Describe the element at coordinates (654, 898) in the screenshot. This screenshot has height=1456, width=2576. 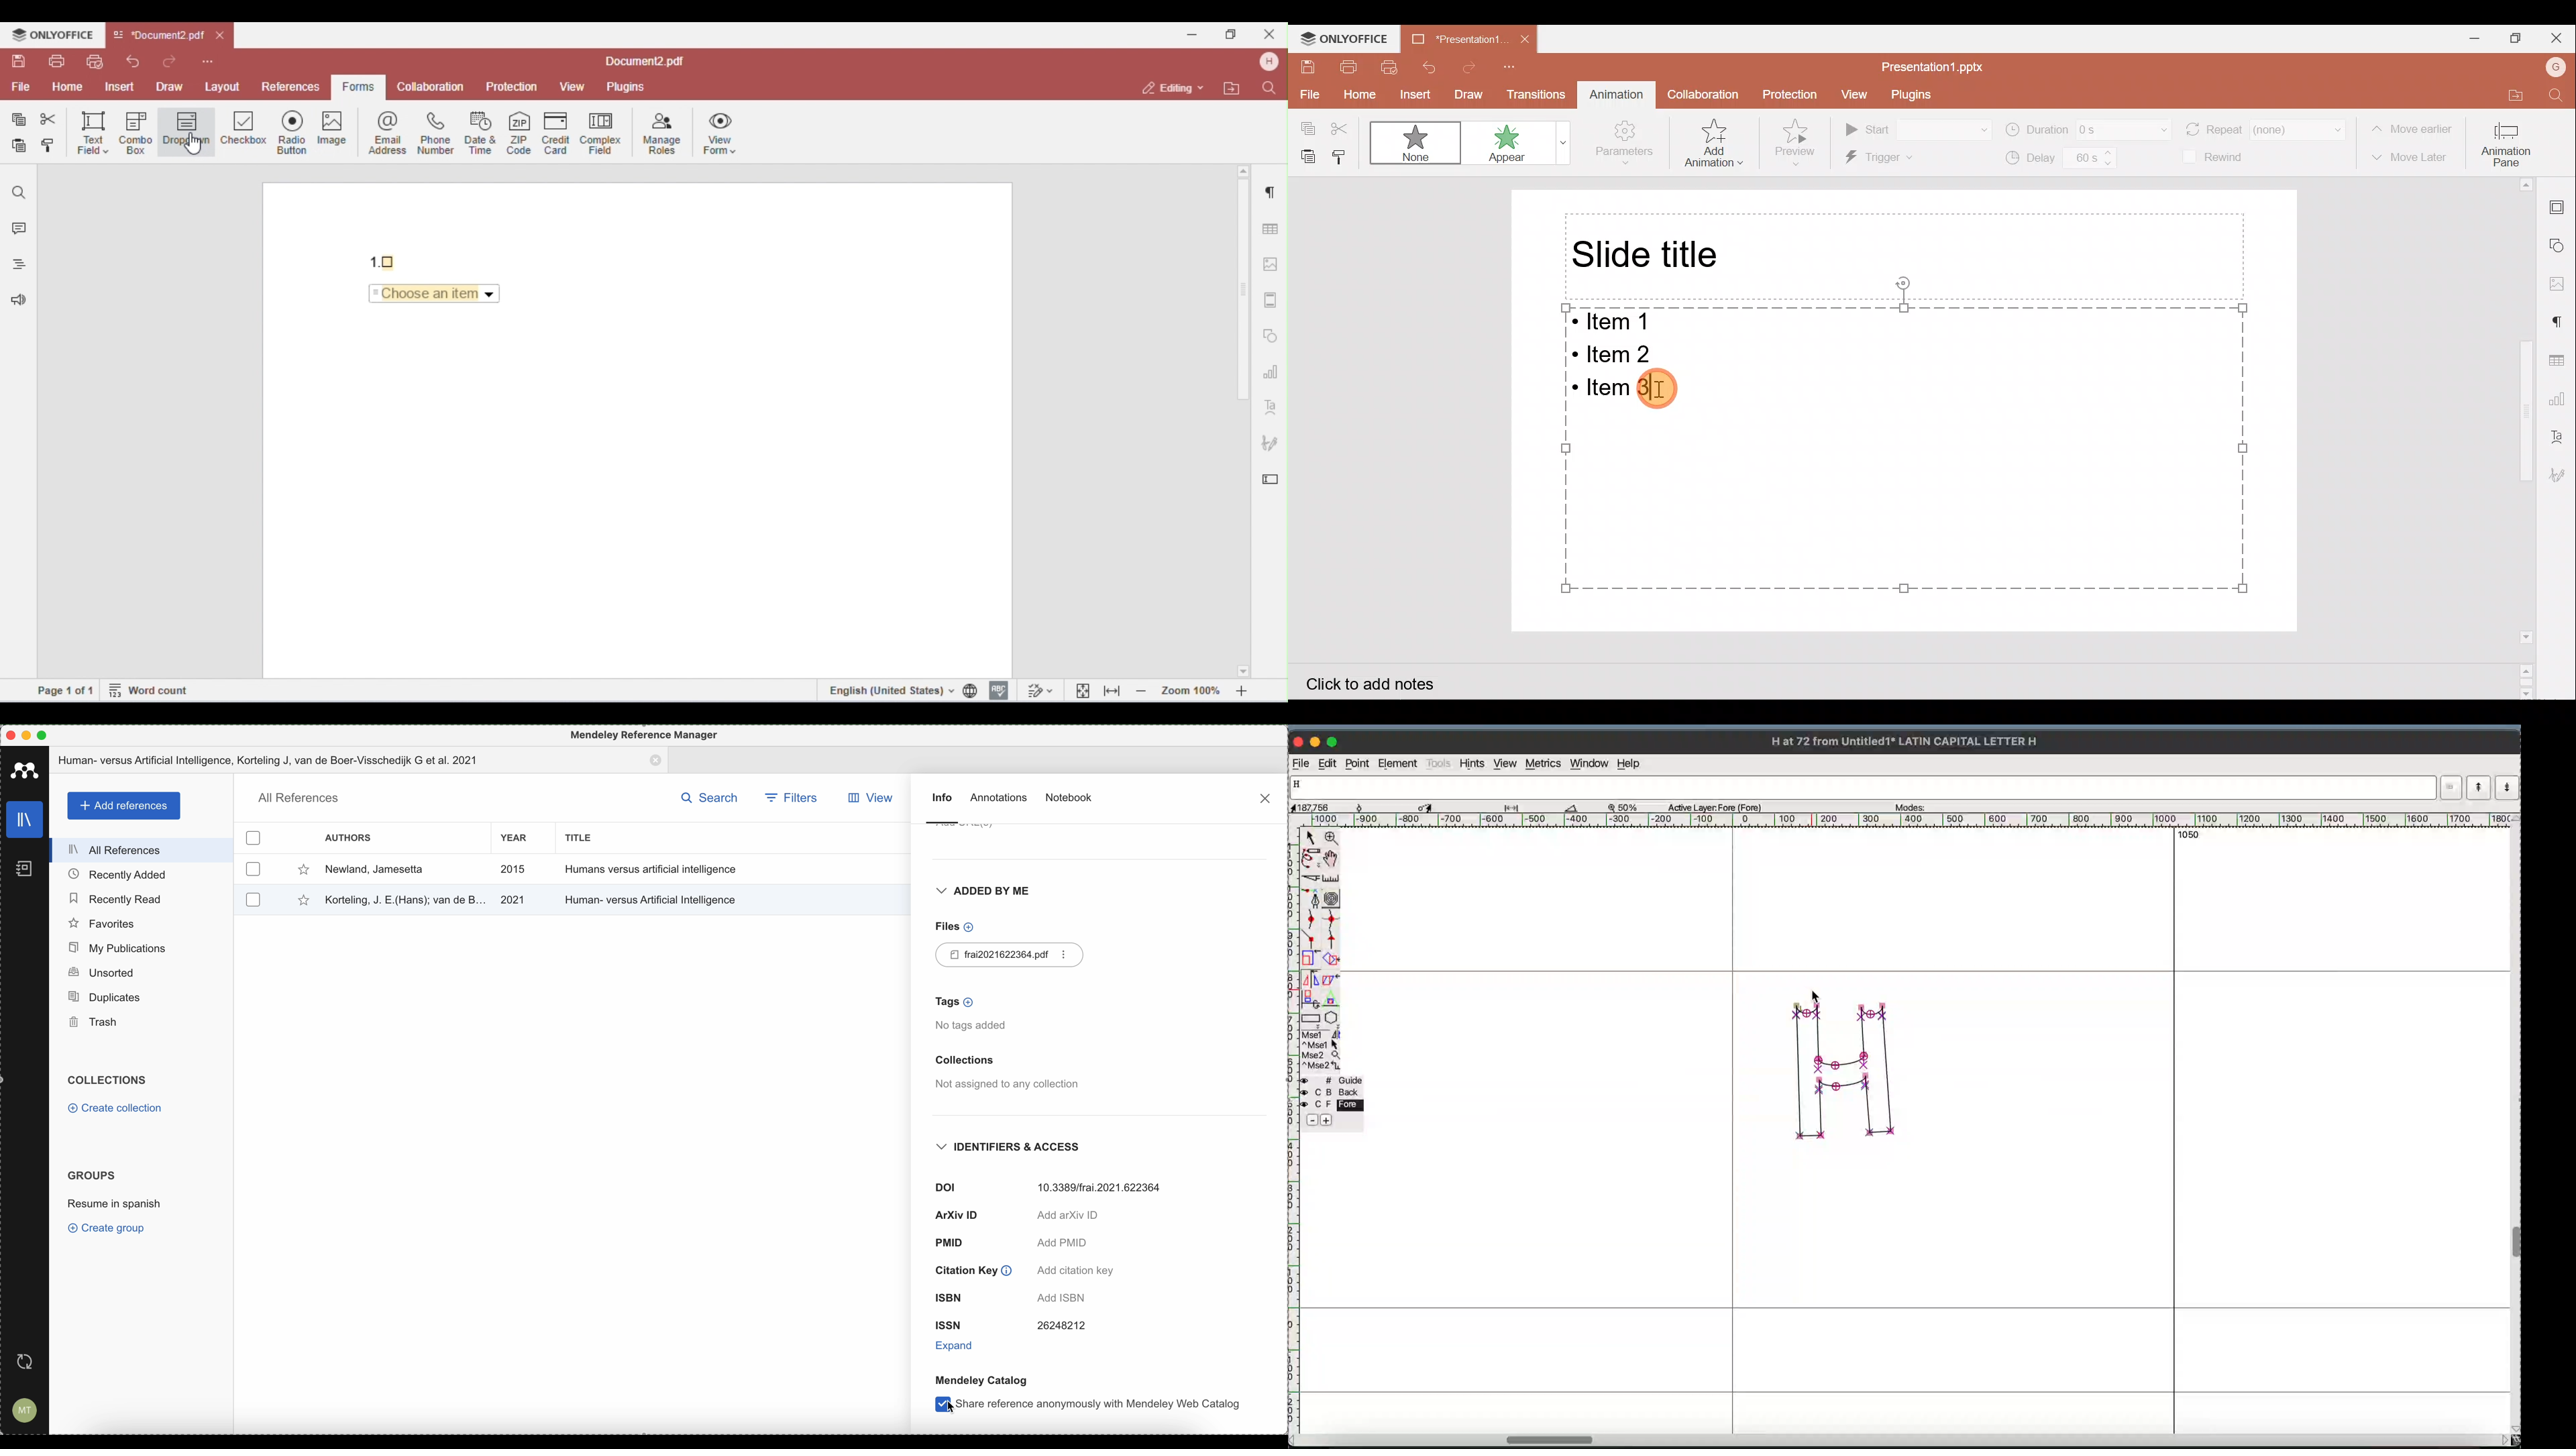
I see `Human-versus Artificial Intelligence` at that location.